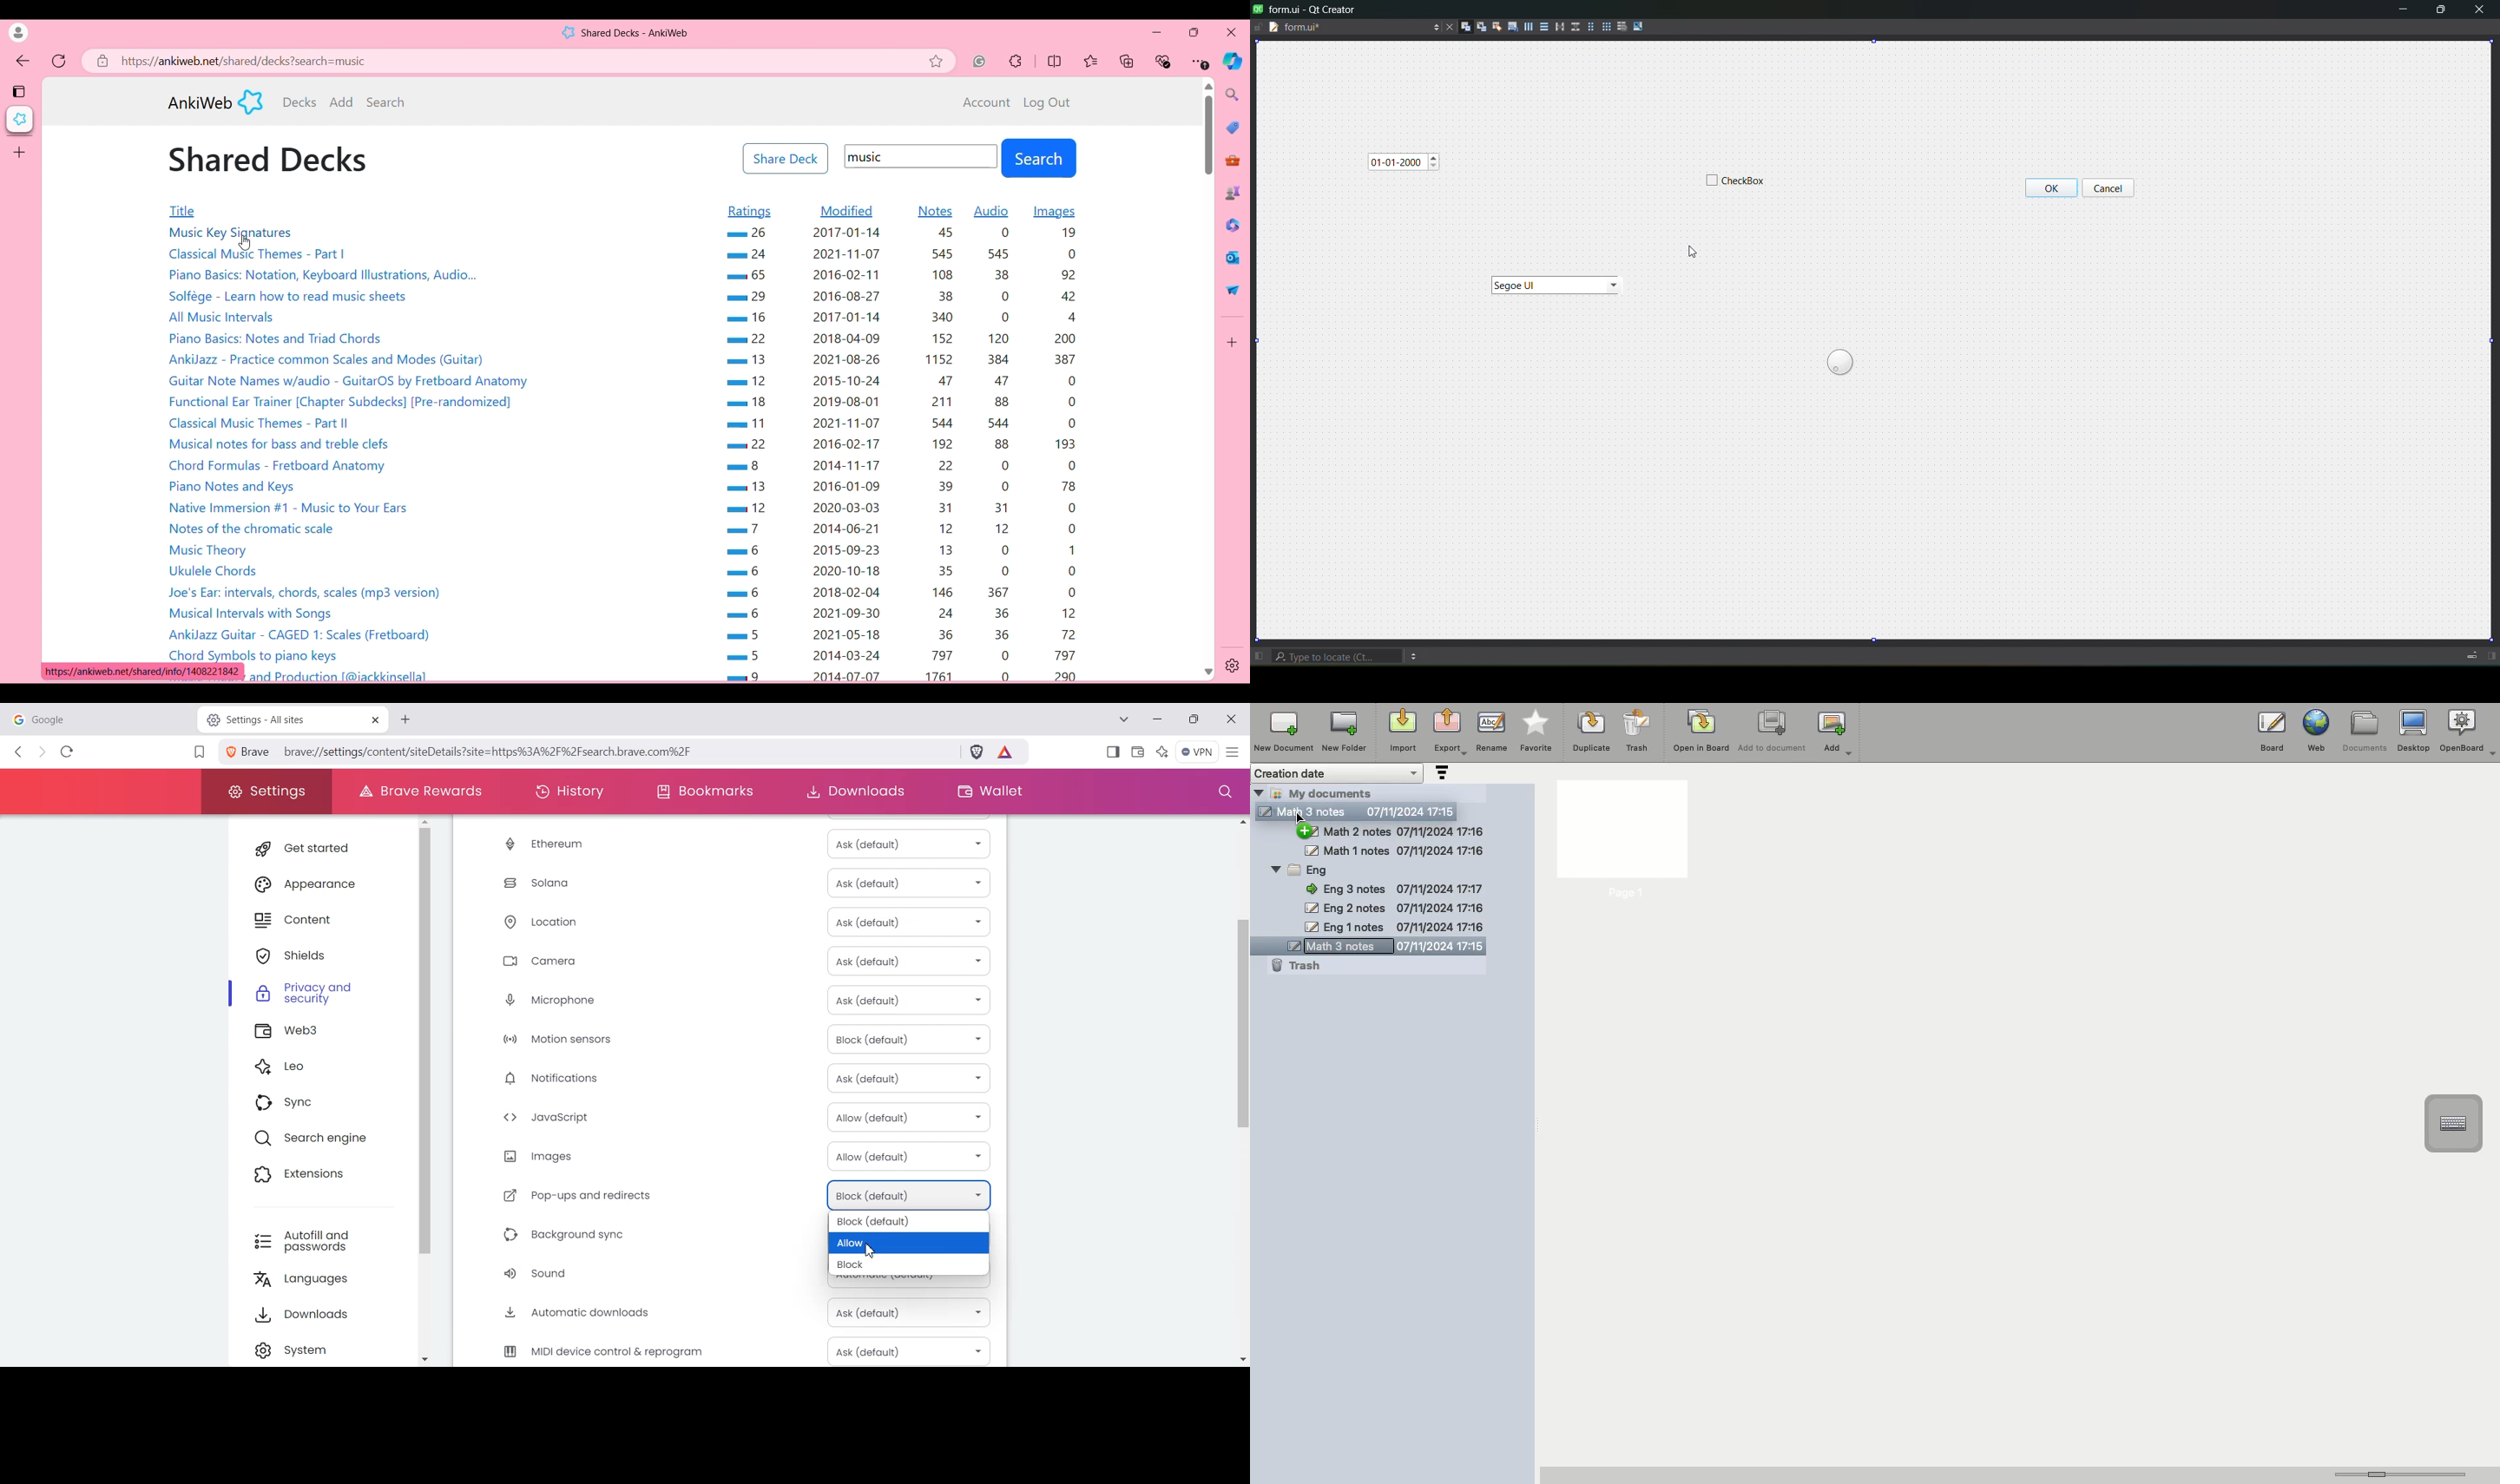  I want to click on Extensions, so click(1016, 61).